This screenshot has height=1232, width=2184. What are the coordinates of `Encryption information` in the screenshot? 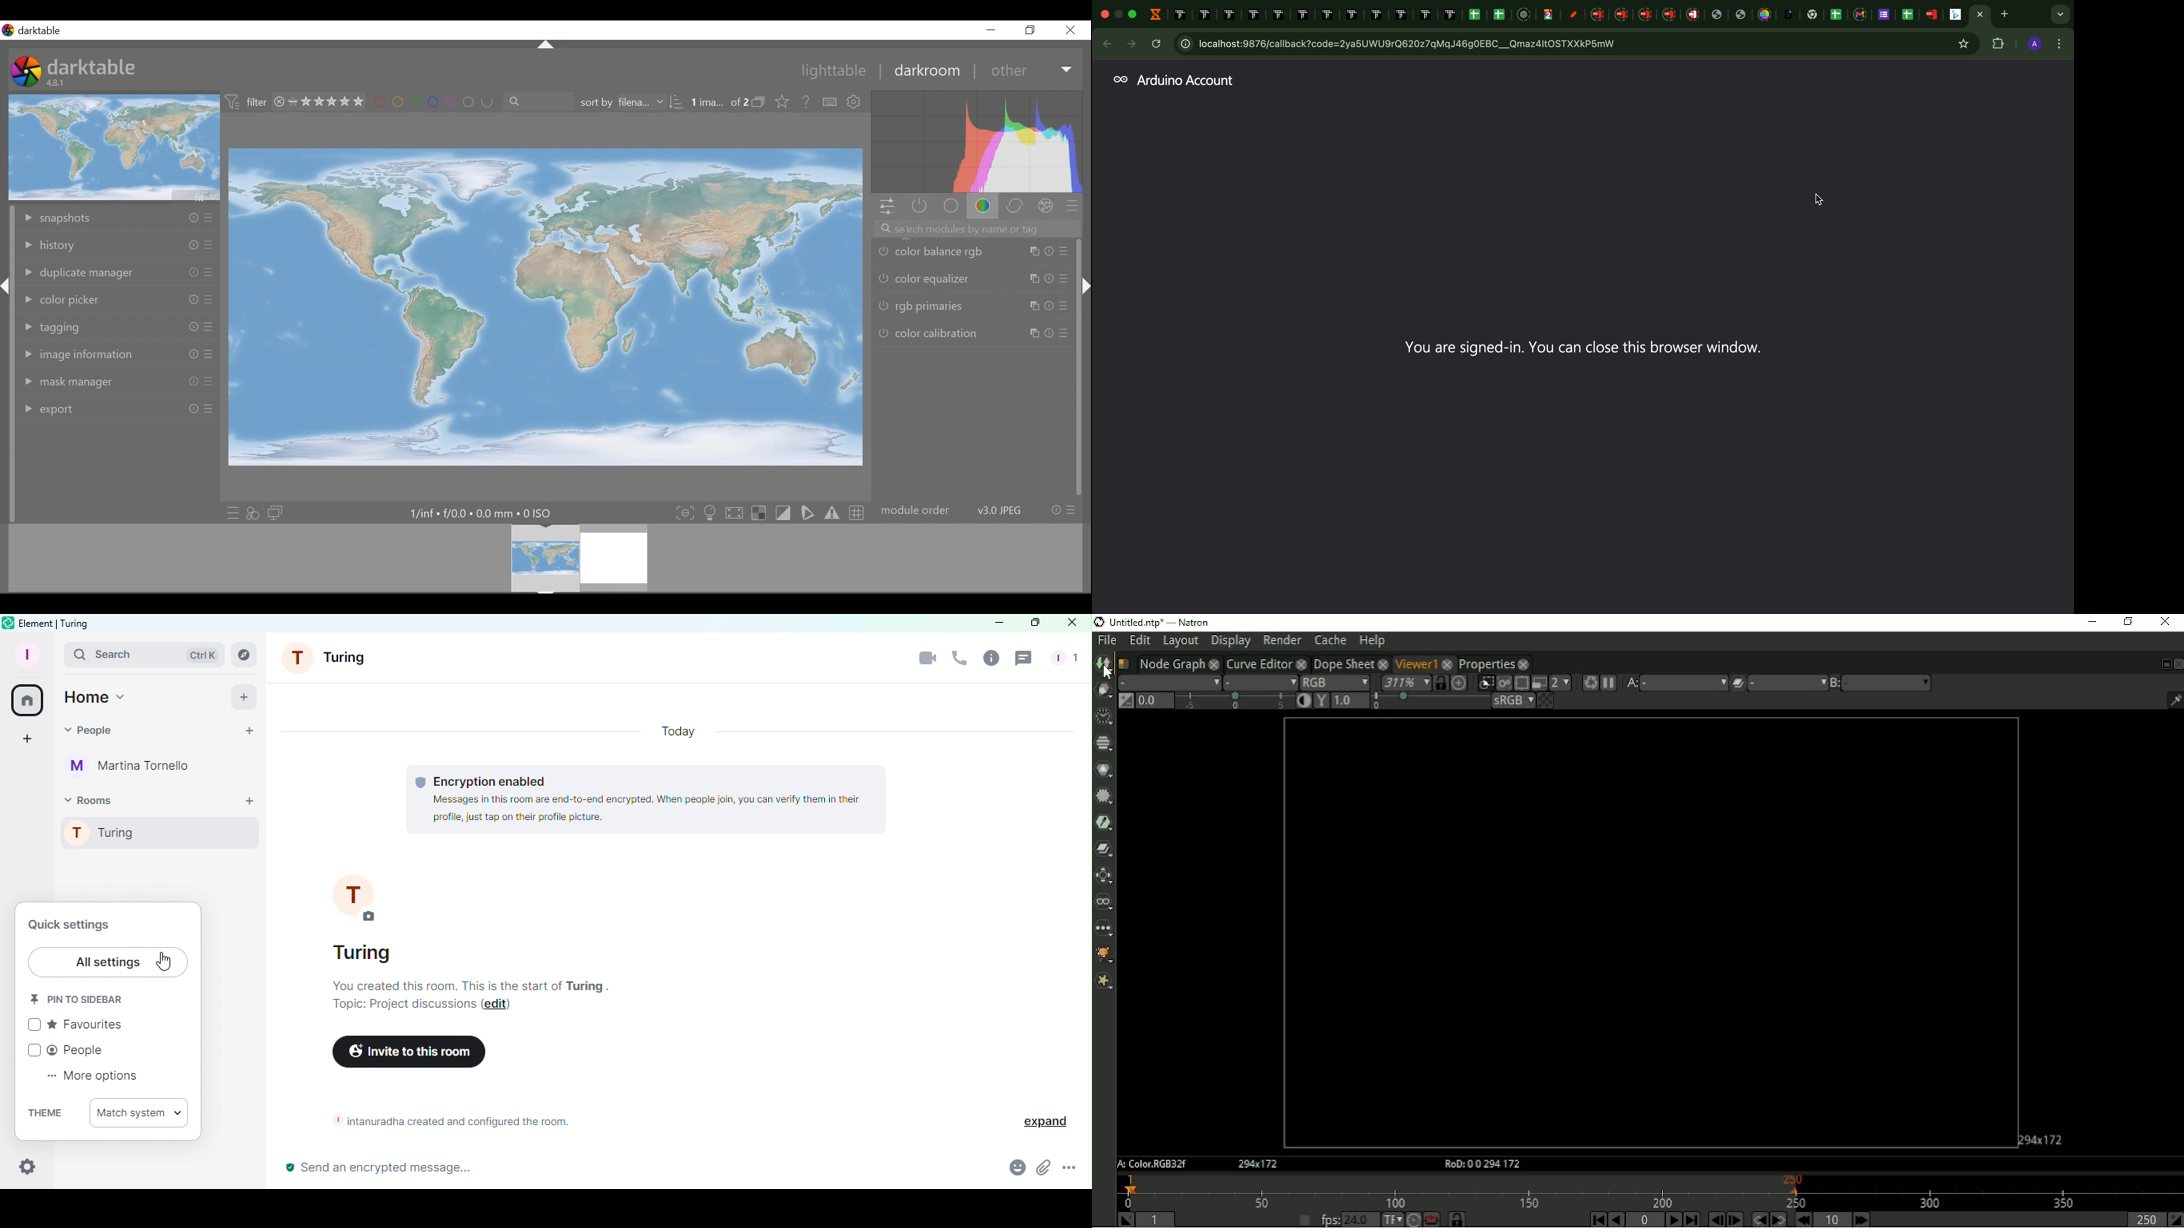 It's located at (652, 798).